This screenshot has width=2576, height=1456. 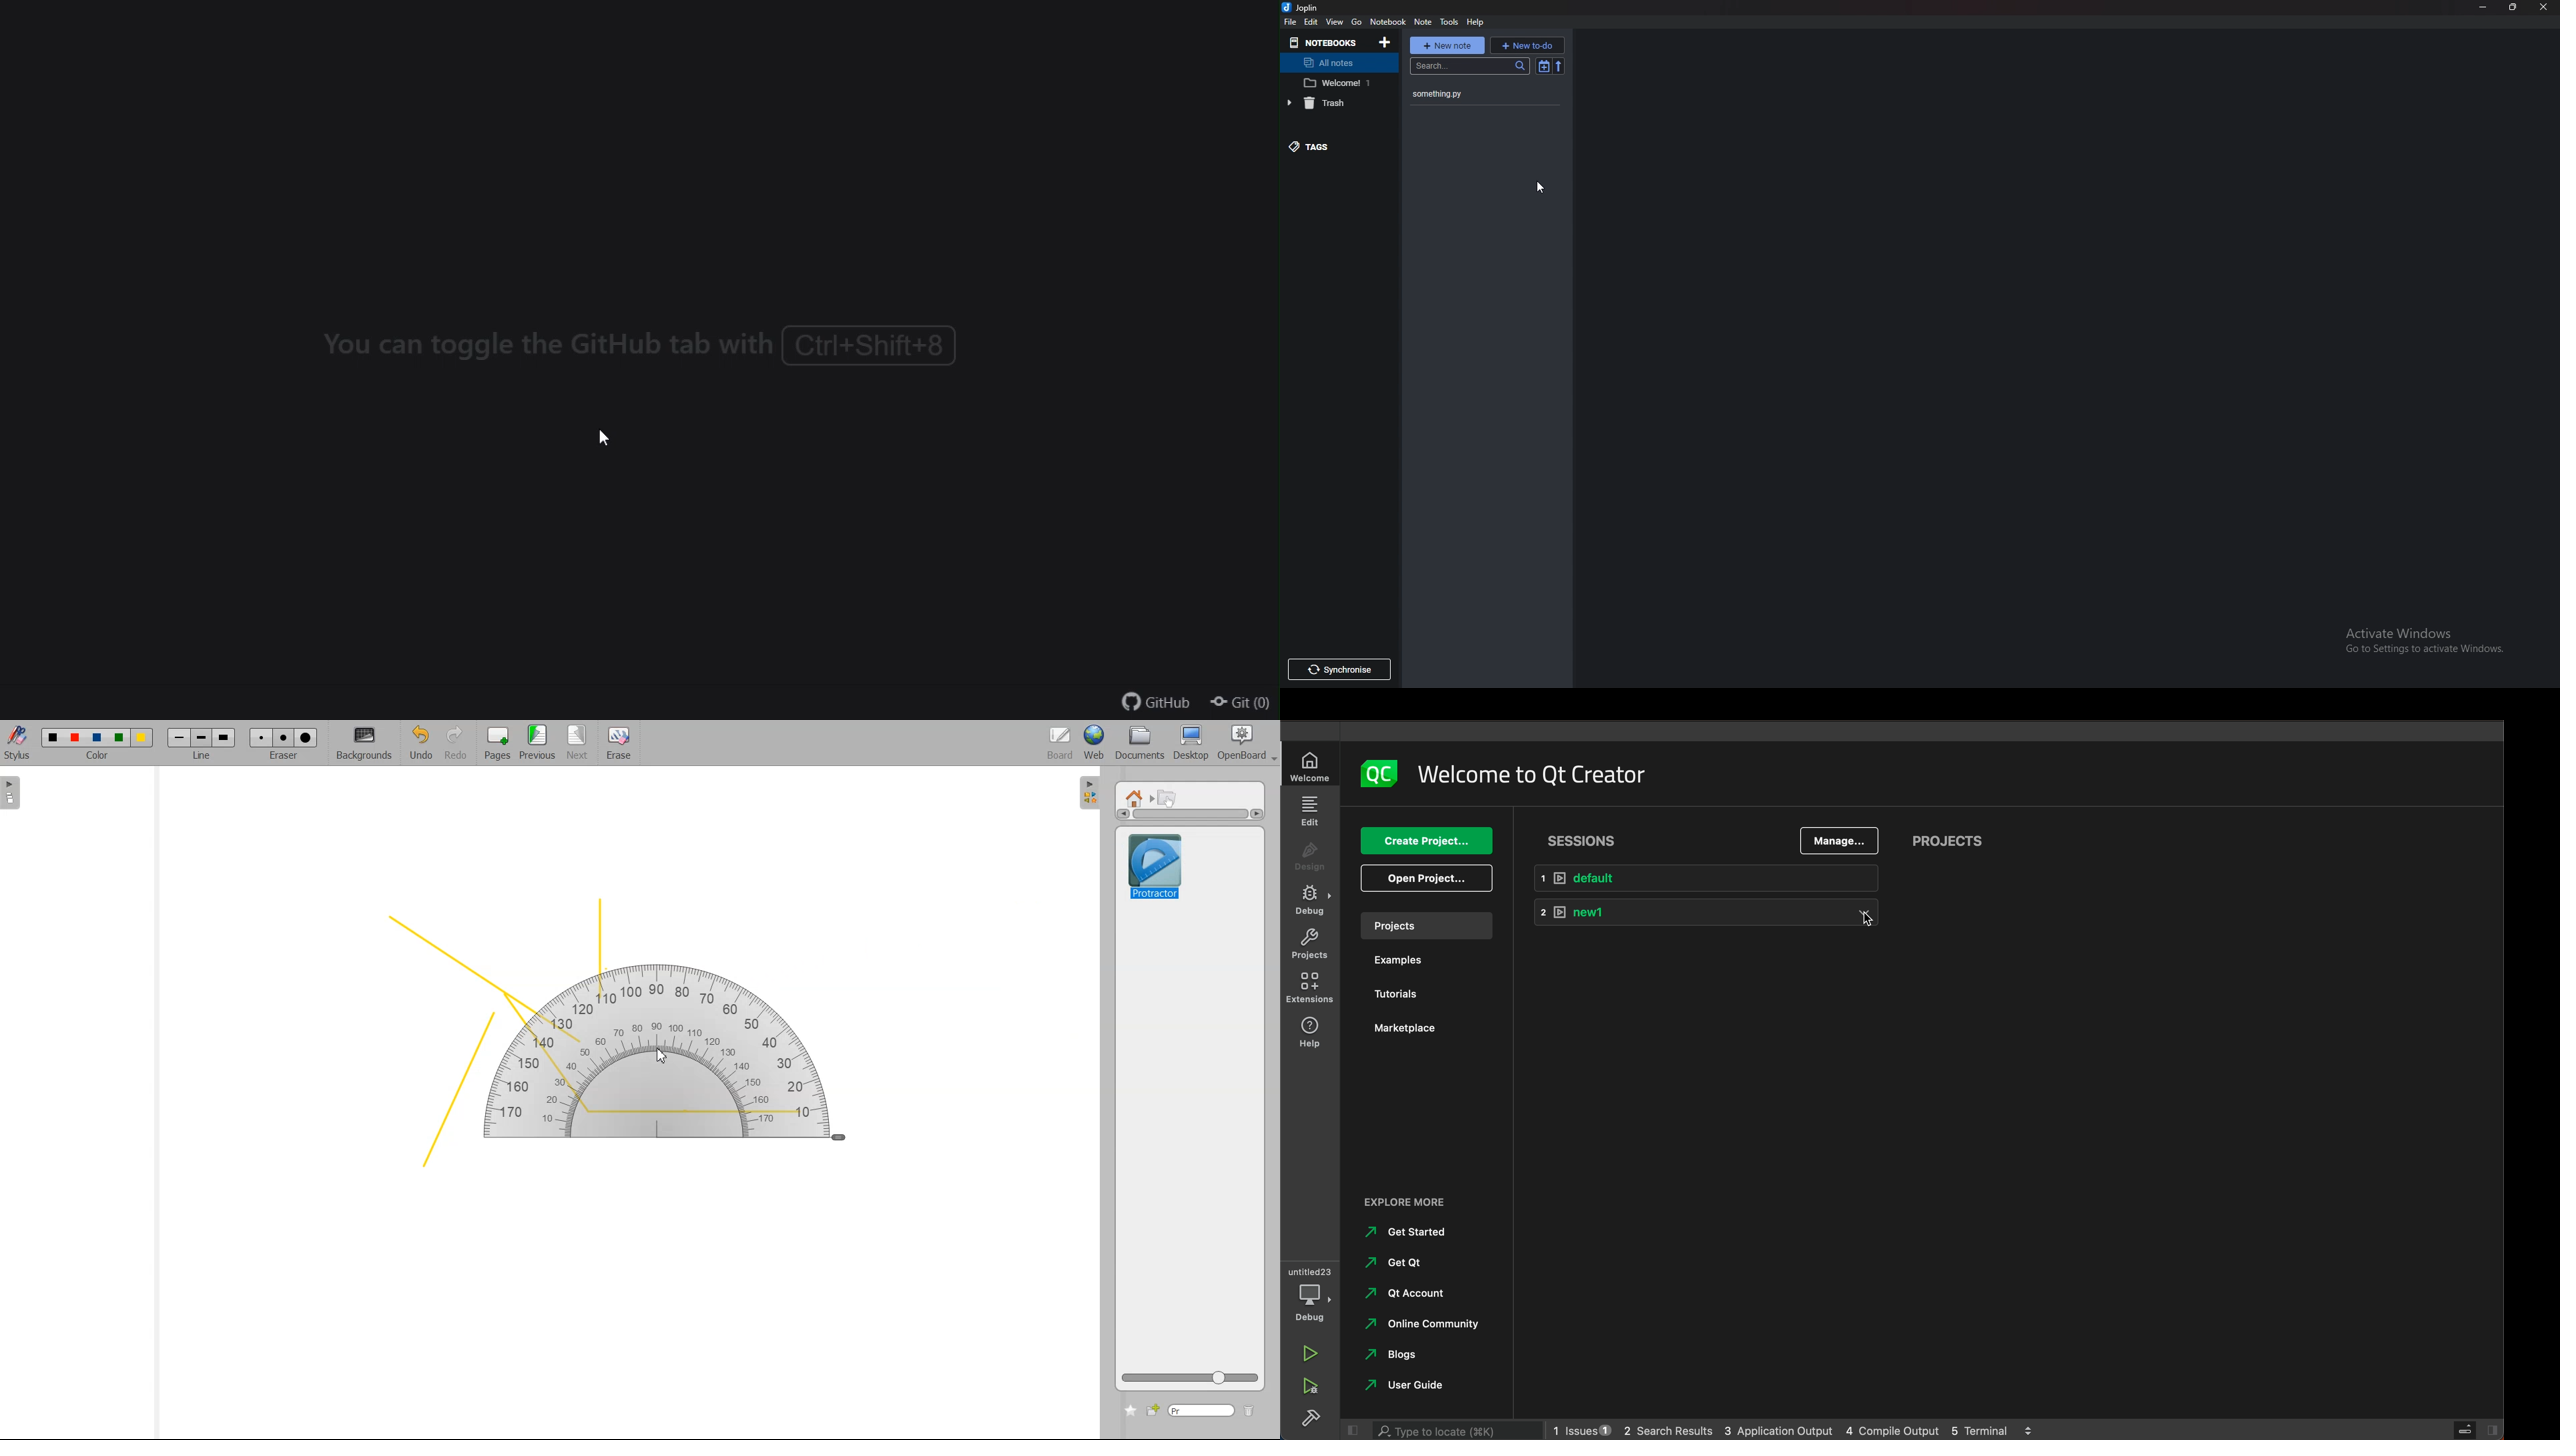 I want to click on All notes, so click(x=1336, y=63).